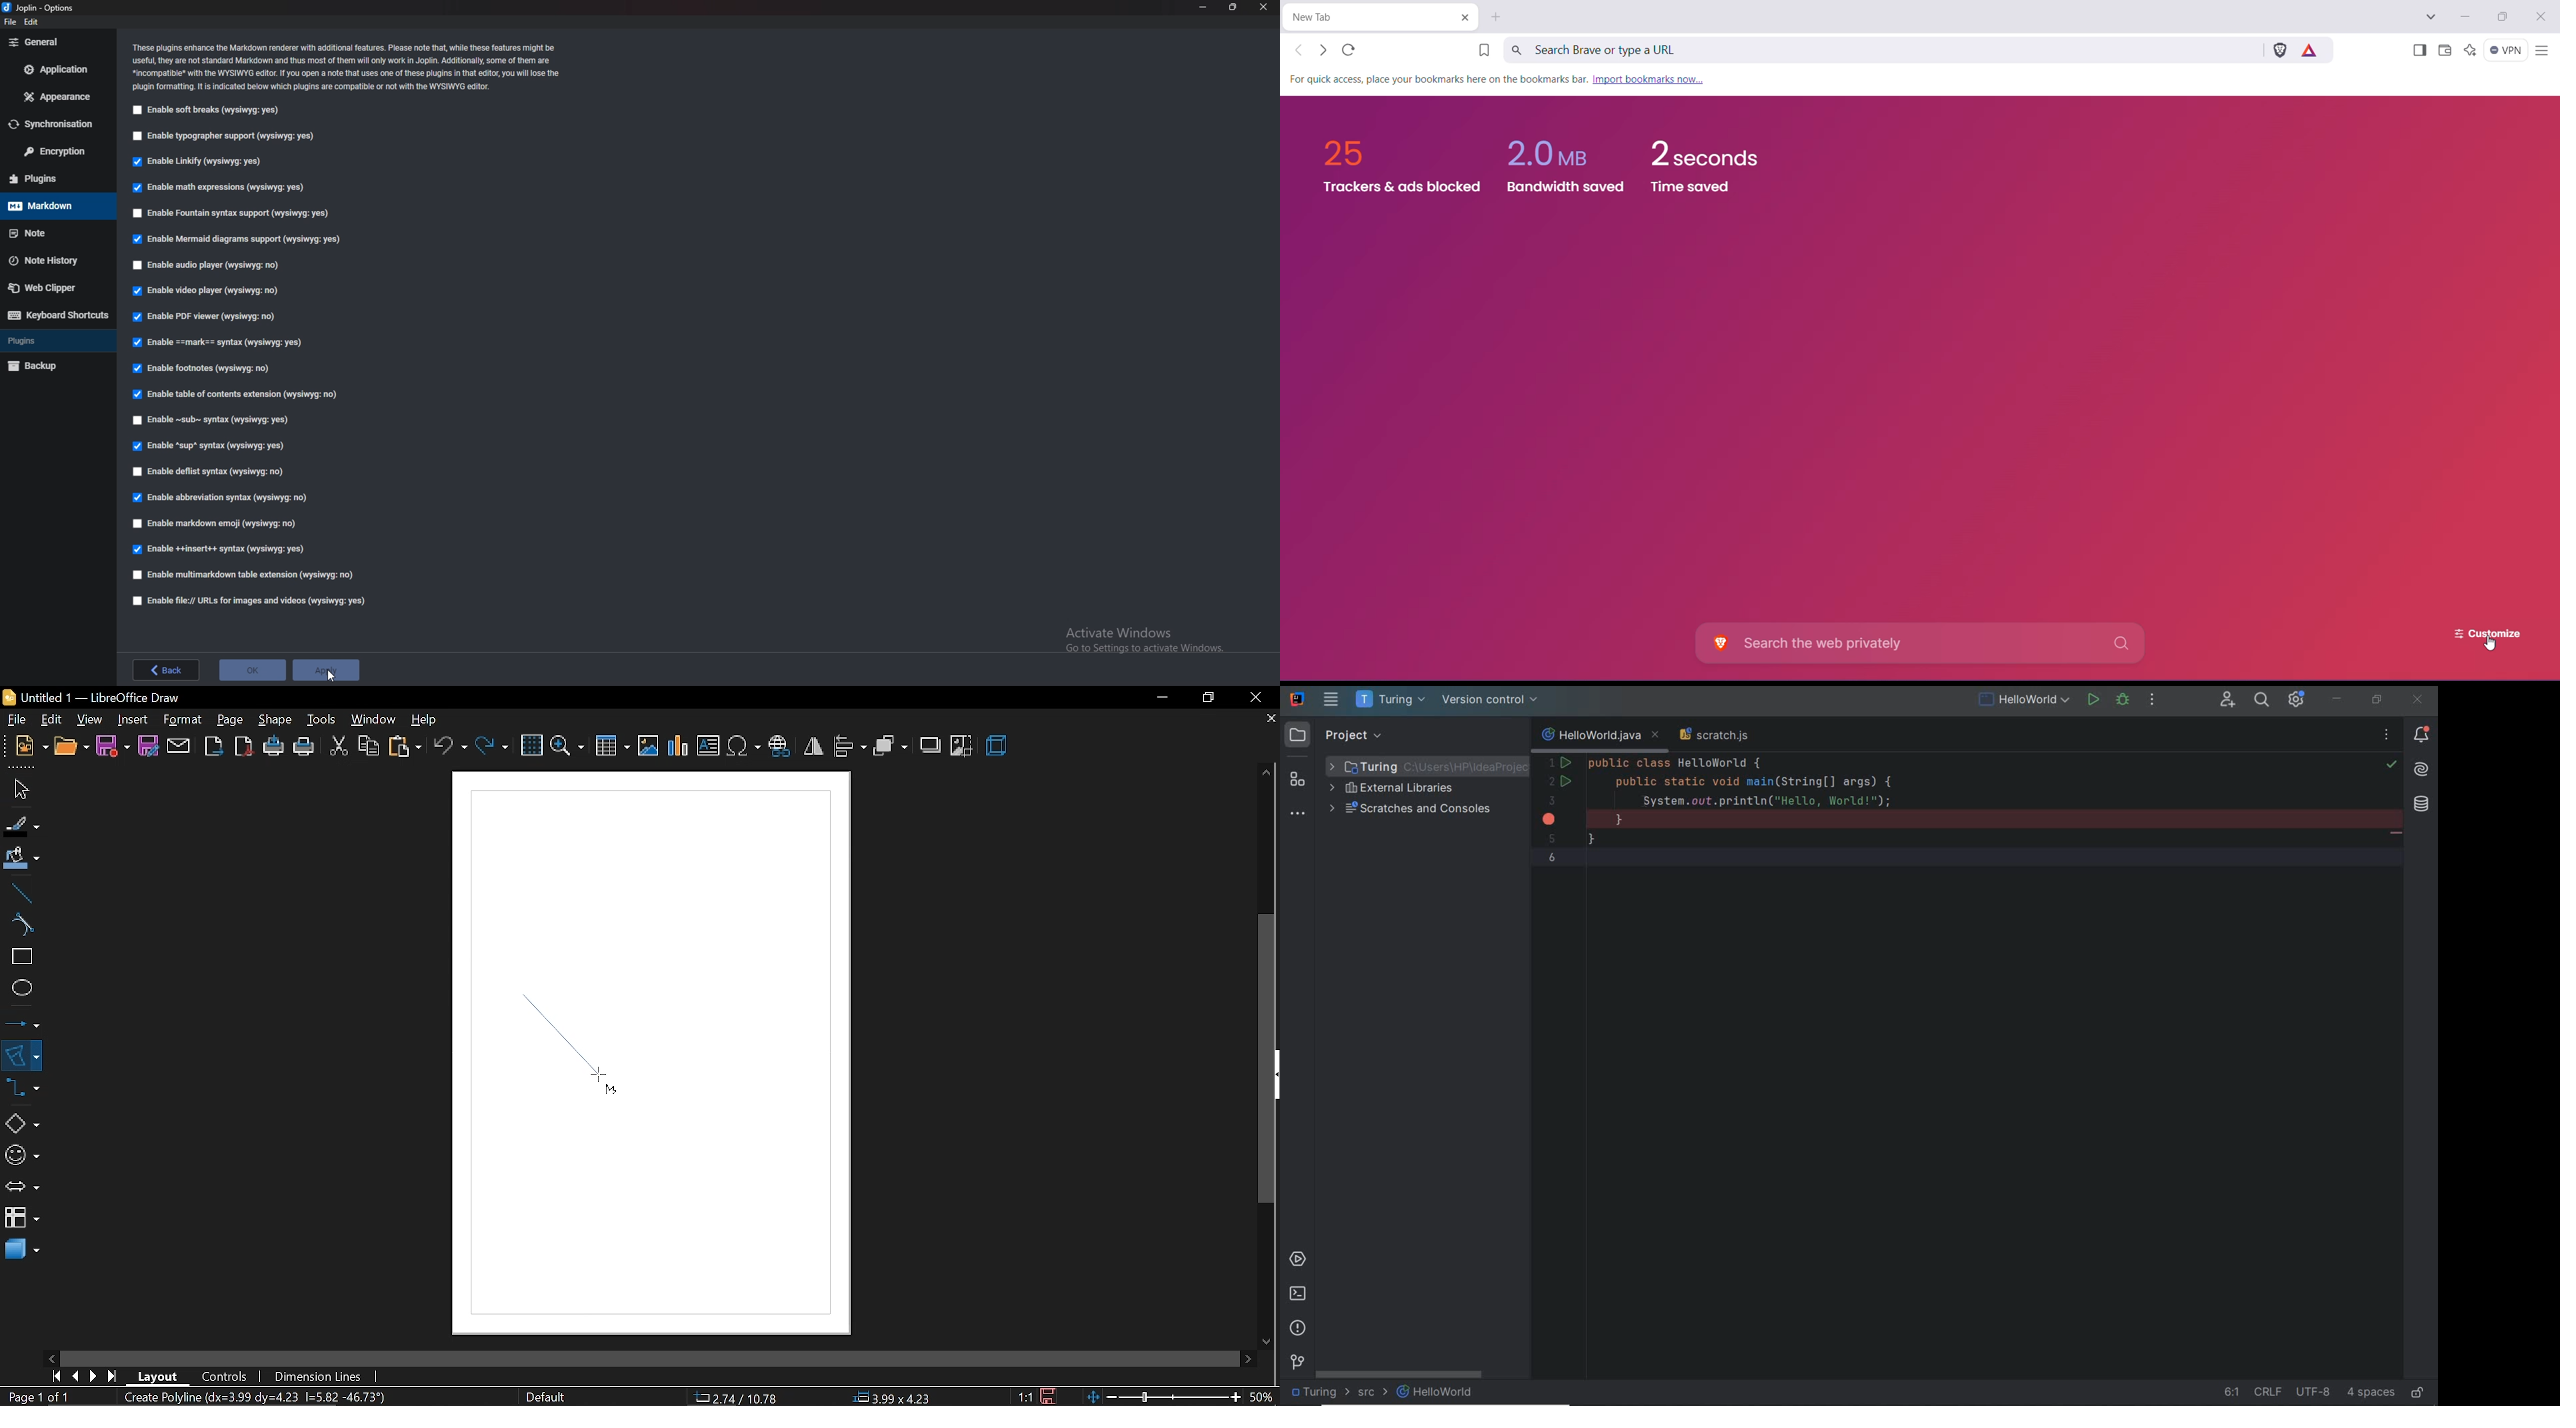  What do you see at coordinates (209, 265) in the screenshot?
I see `Enable audio player` at bounding box center [209, 265].